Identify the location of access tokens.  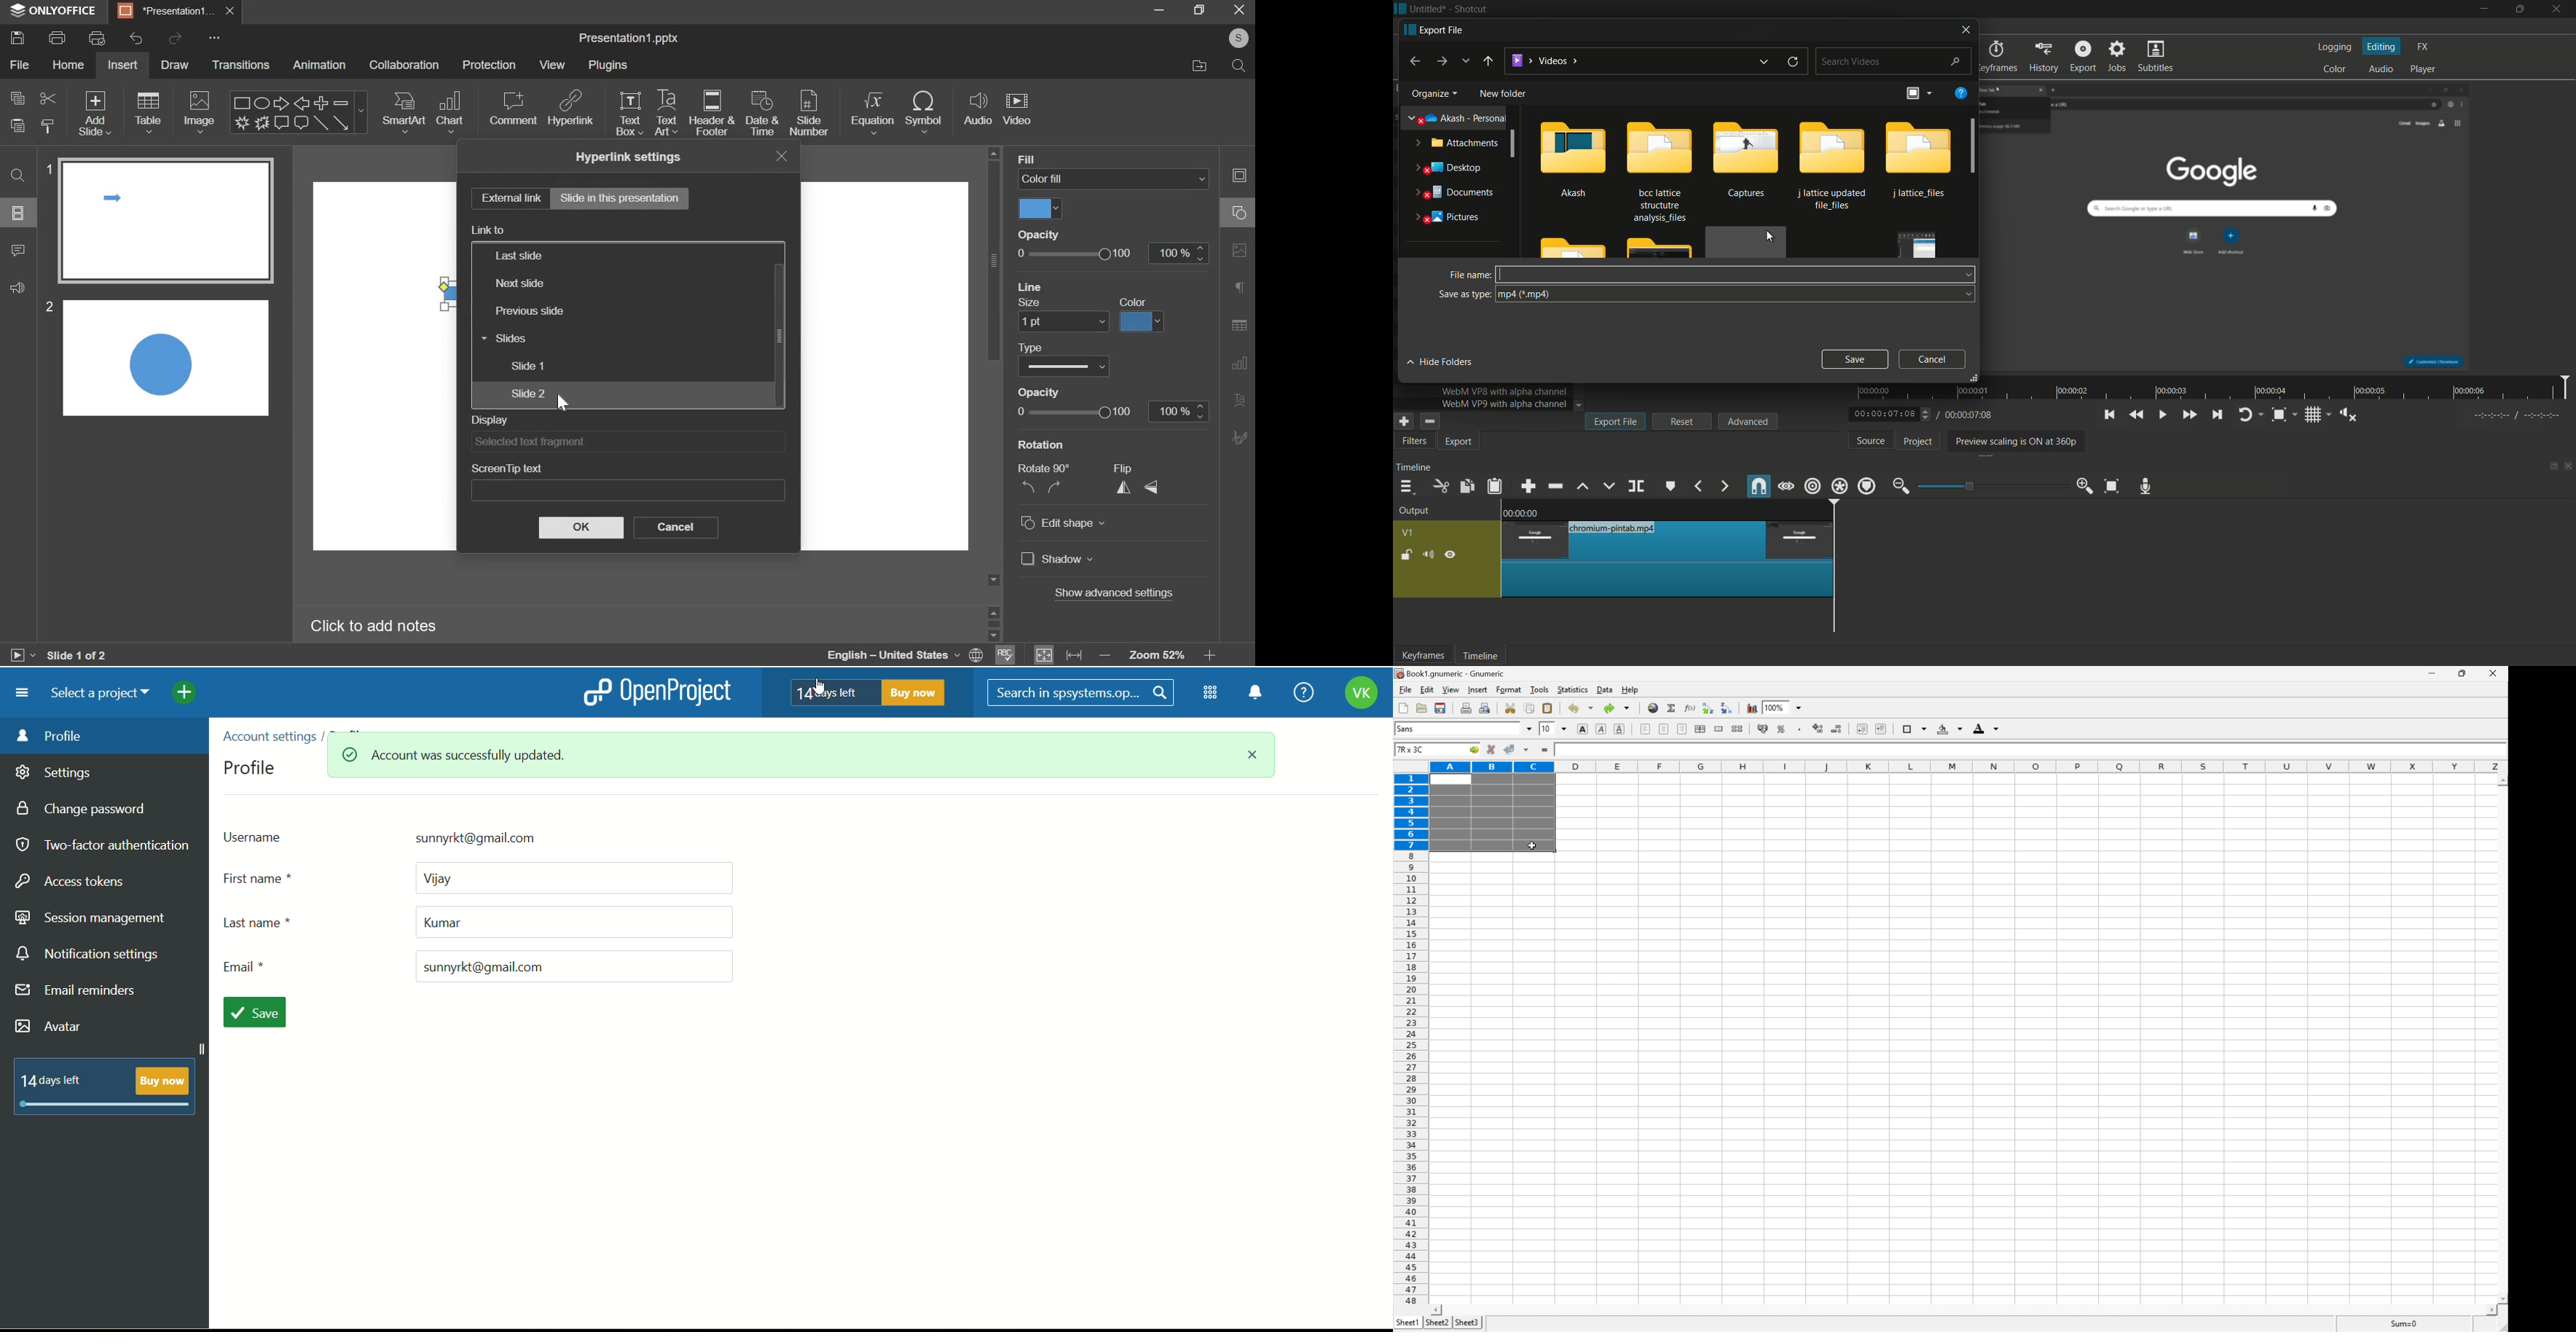
(73, 879).